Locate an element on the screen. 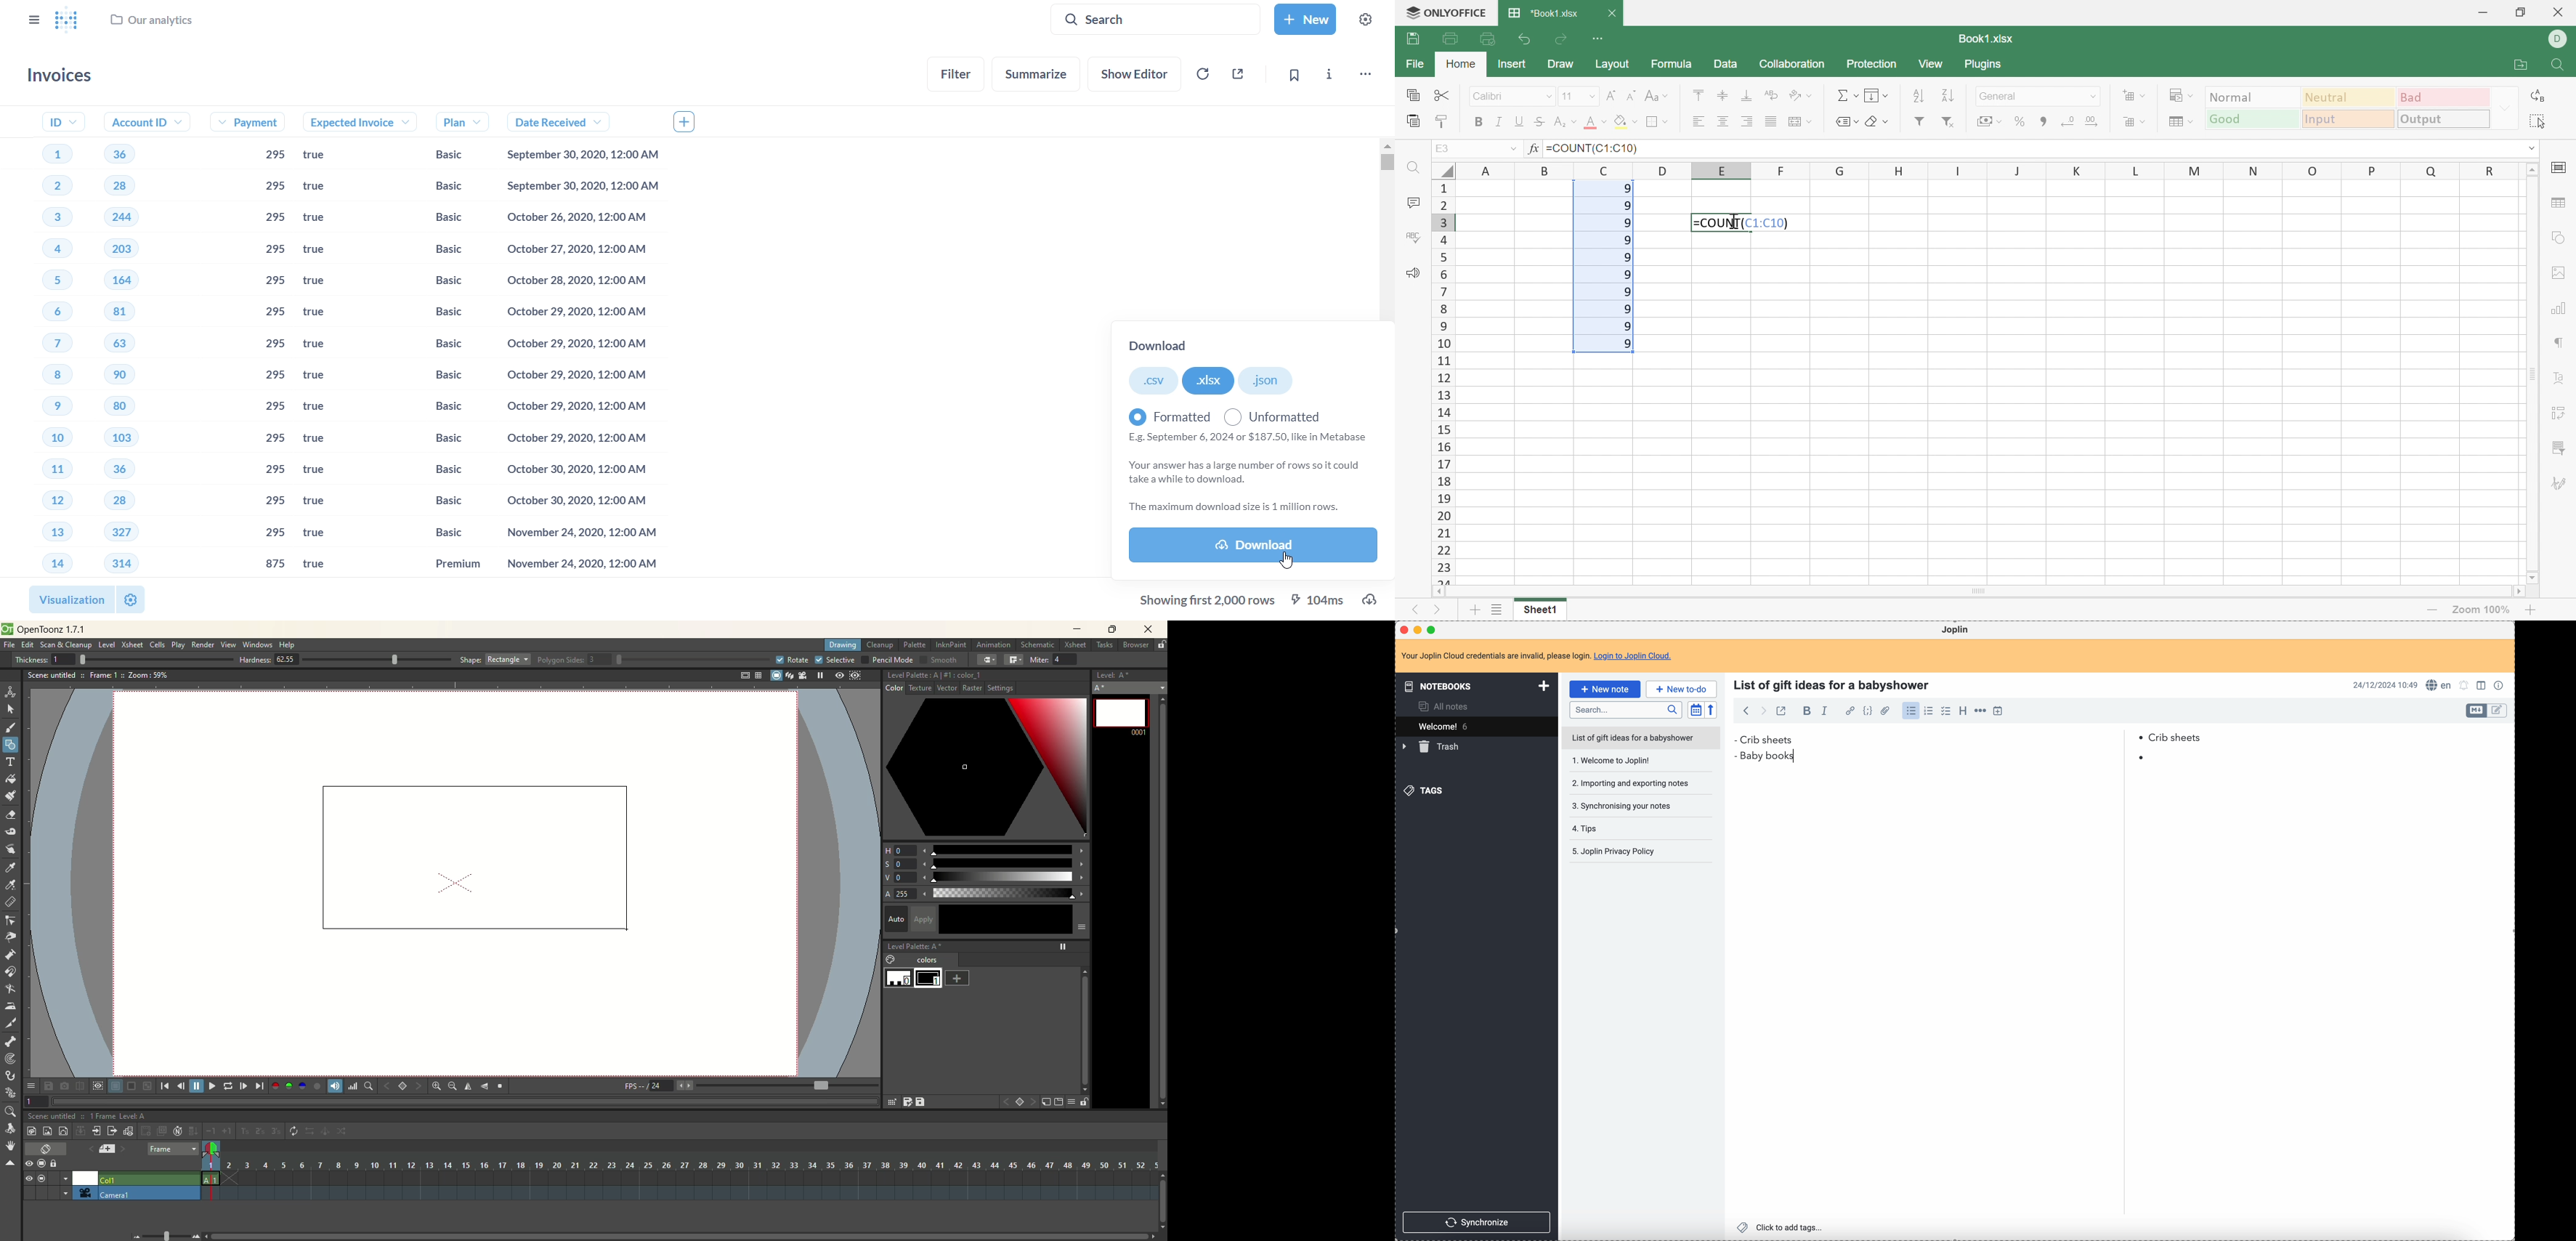 The height and width of the screenshot is (1260, 2576). Scroll Right is located at coordinates (2520, 593).